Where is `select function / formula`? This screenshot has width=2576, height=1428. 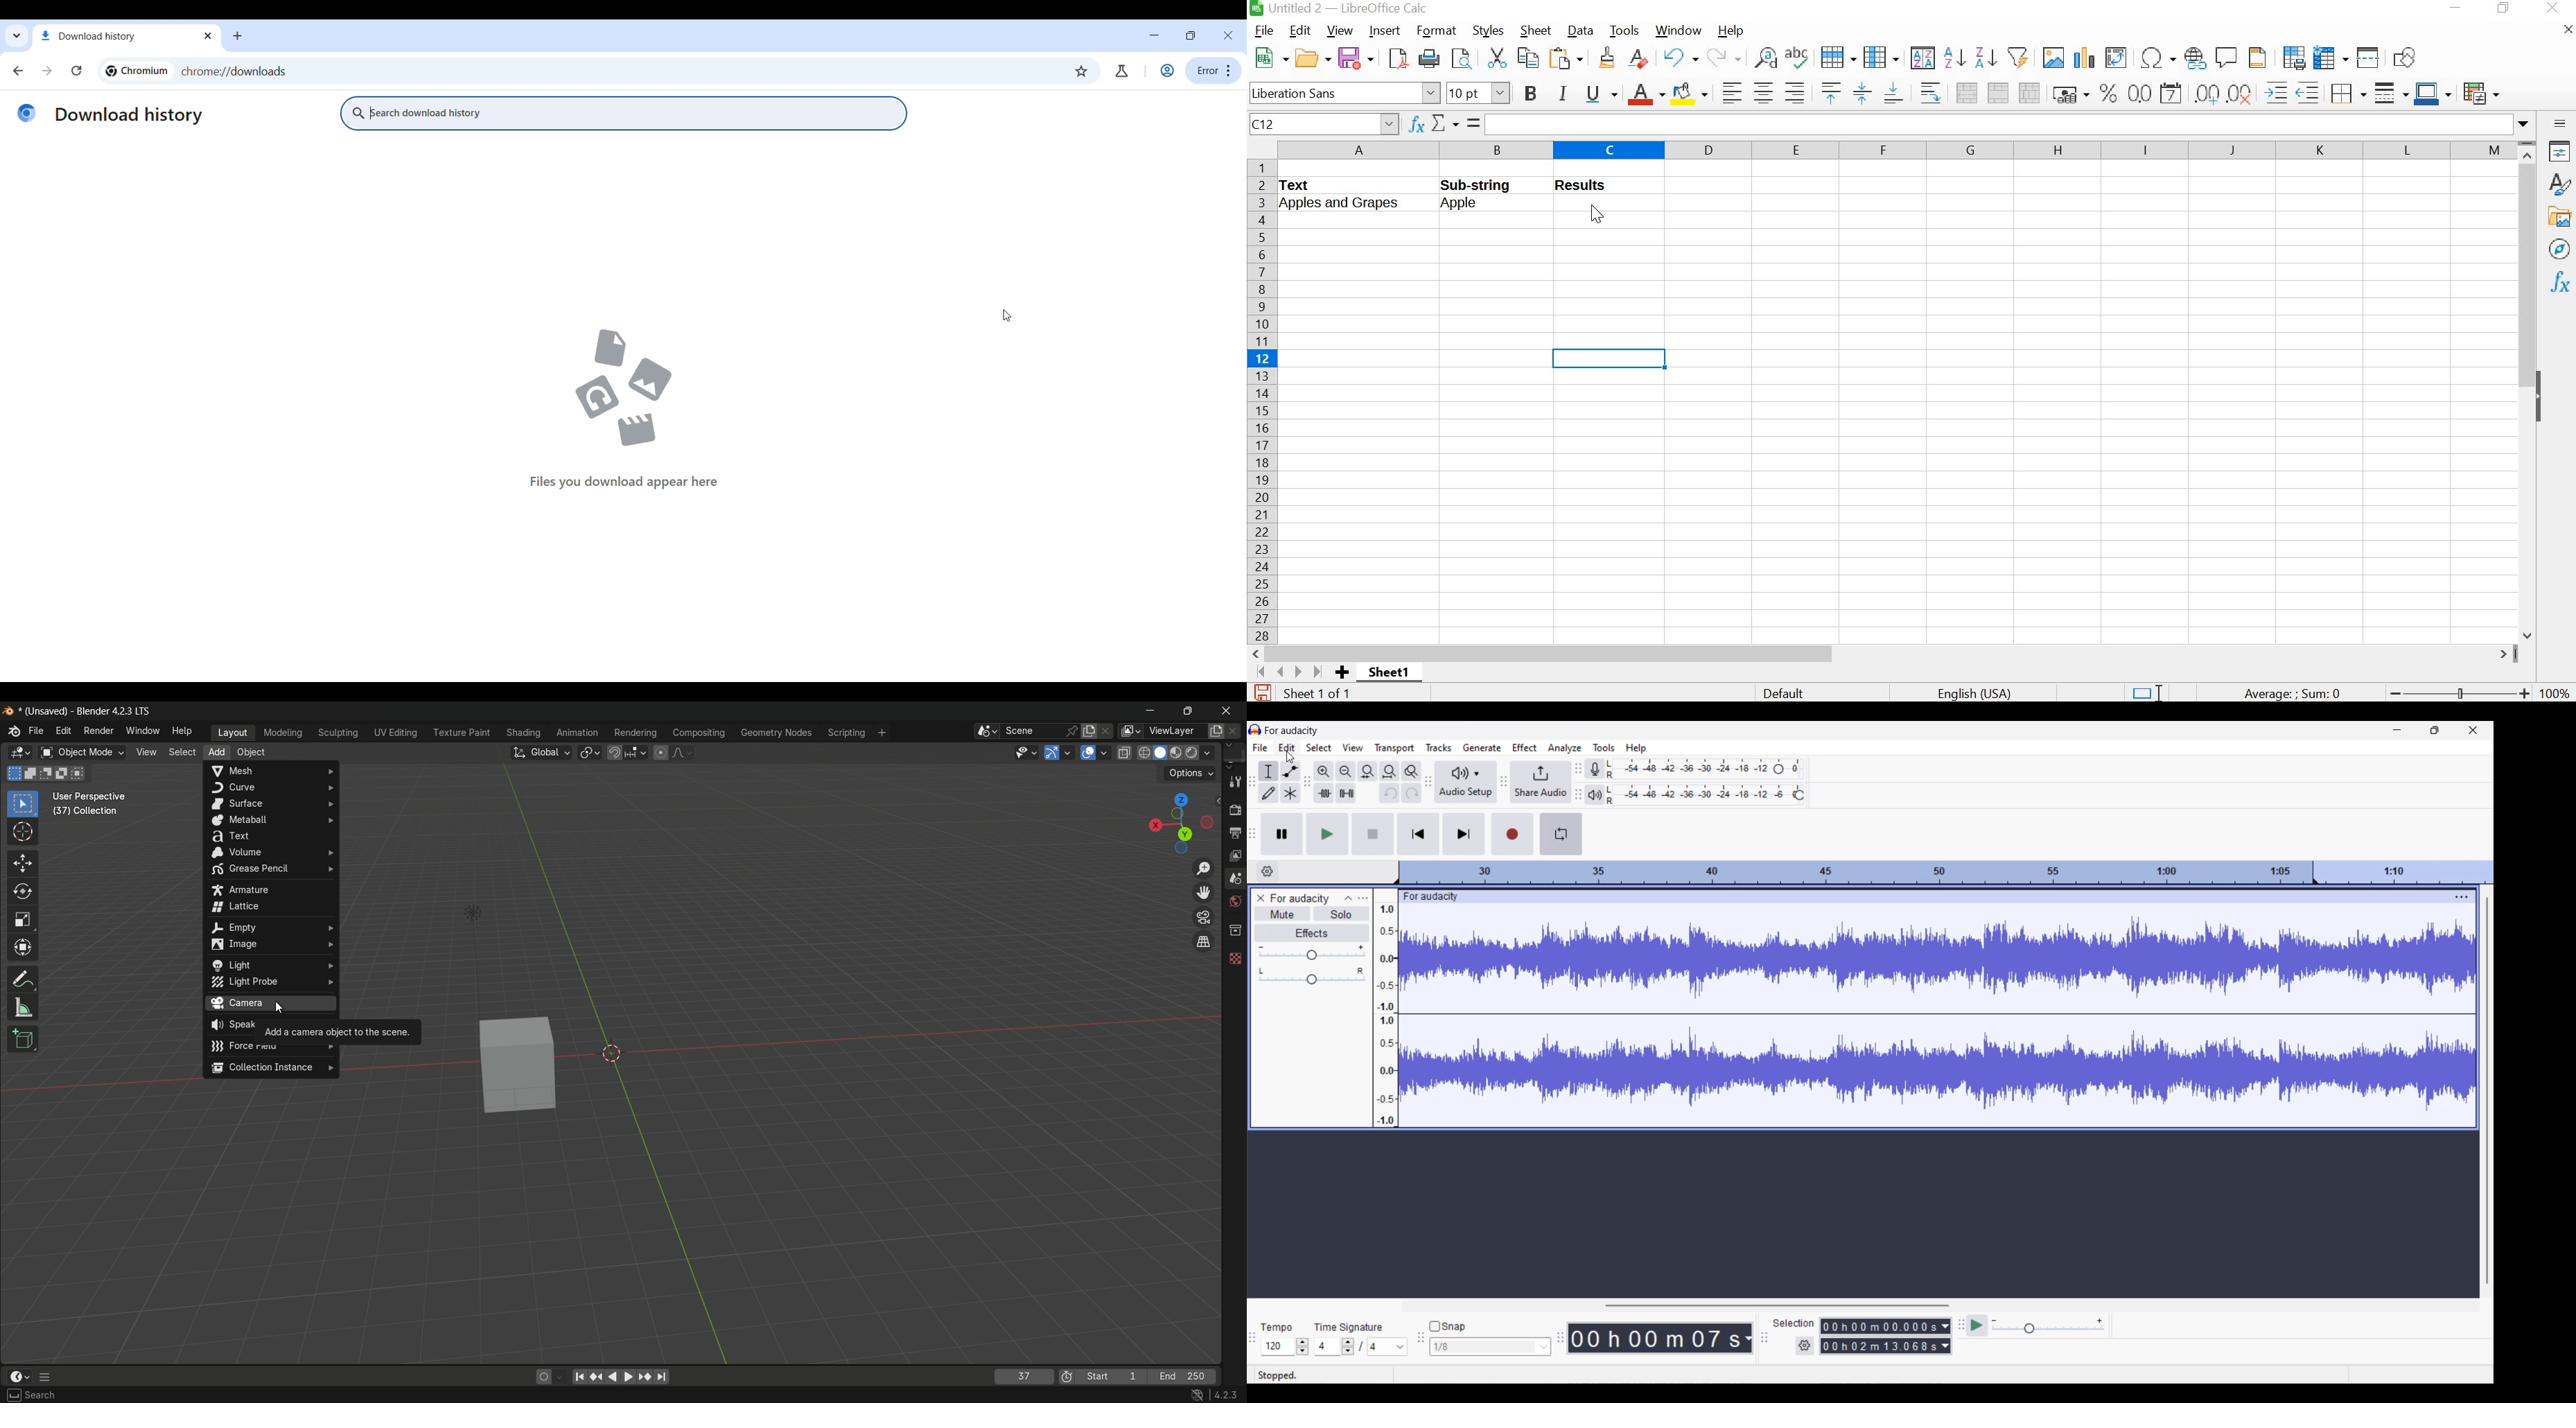
select function / formula is located at coordinates (1457, 124).